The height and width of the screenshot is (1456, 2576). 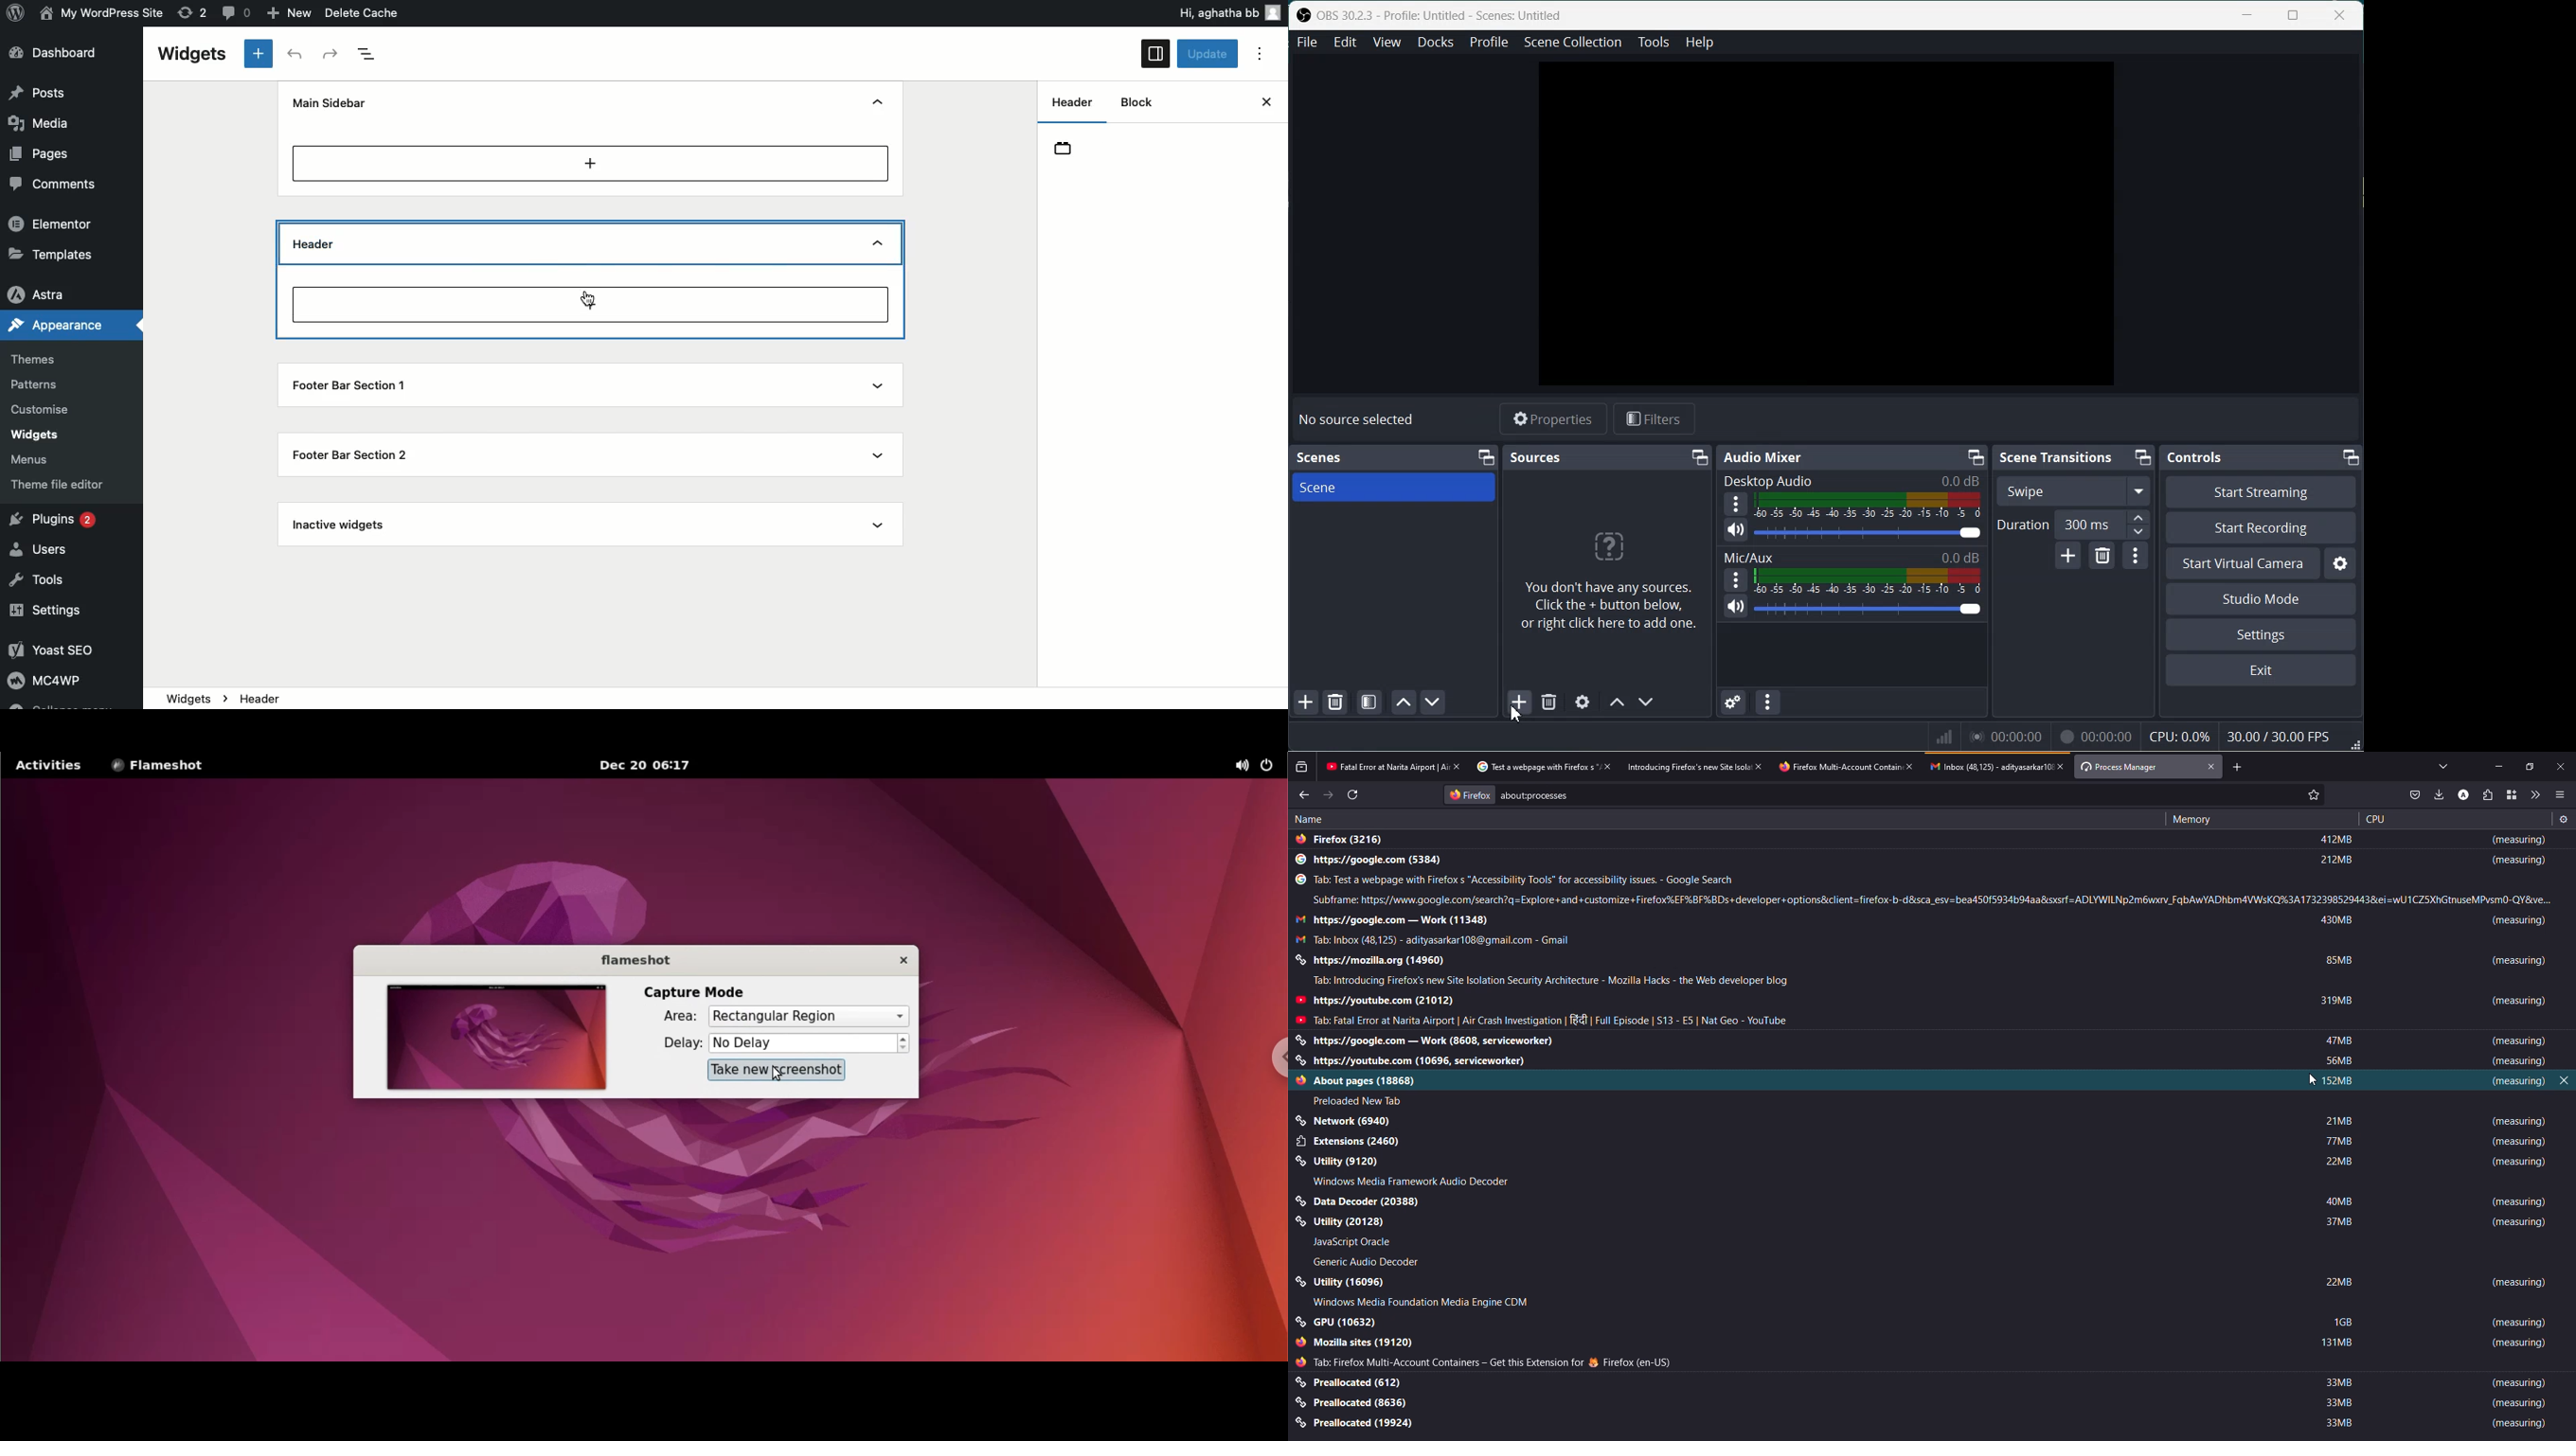 I want to click on close, so click(x=1758, y=766).